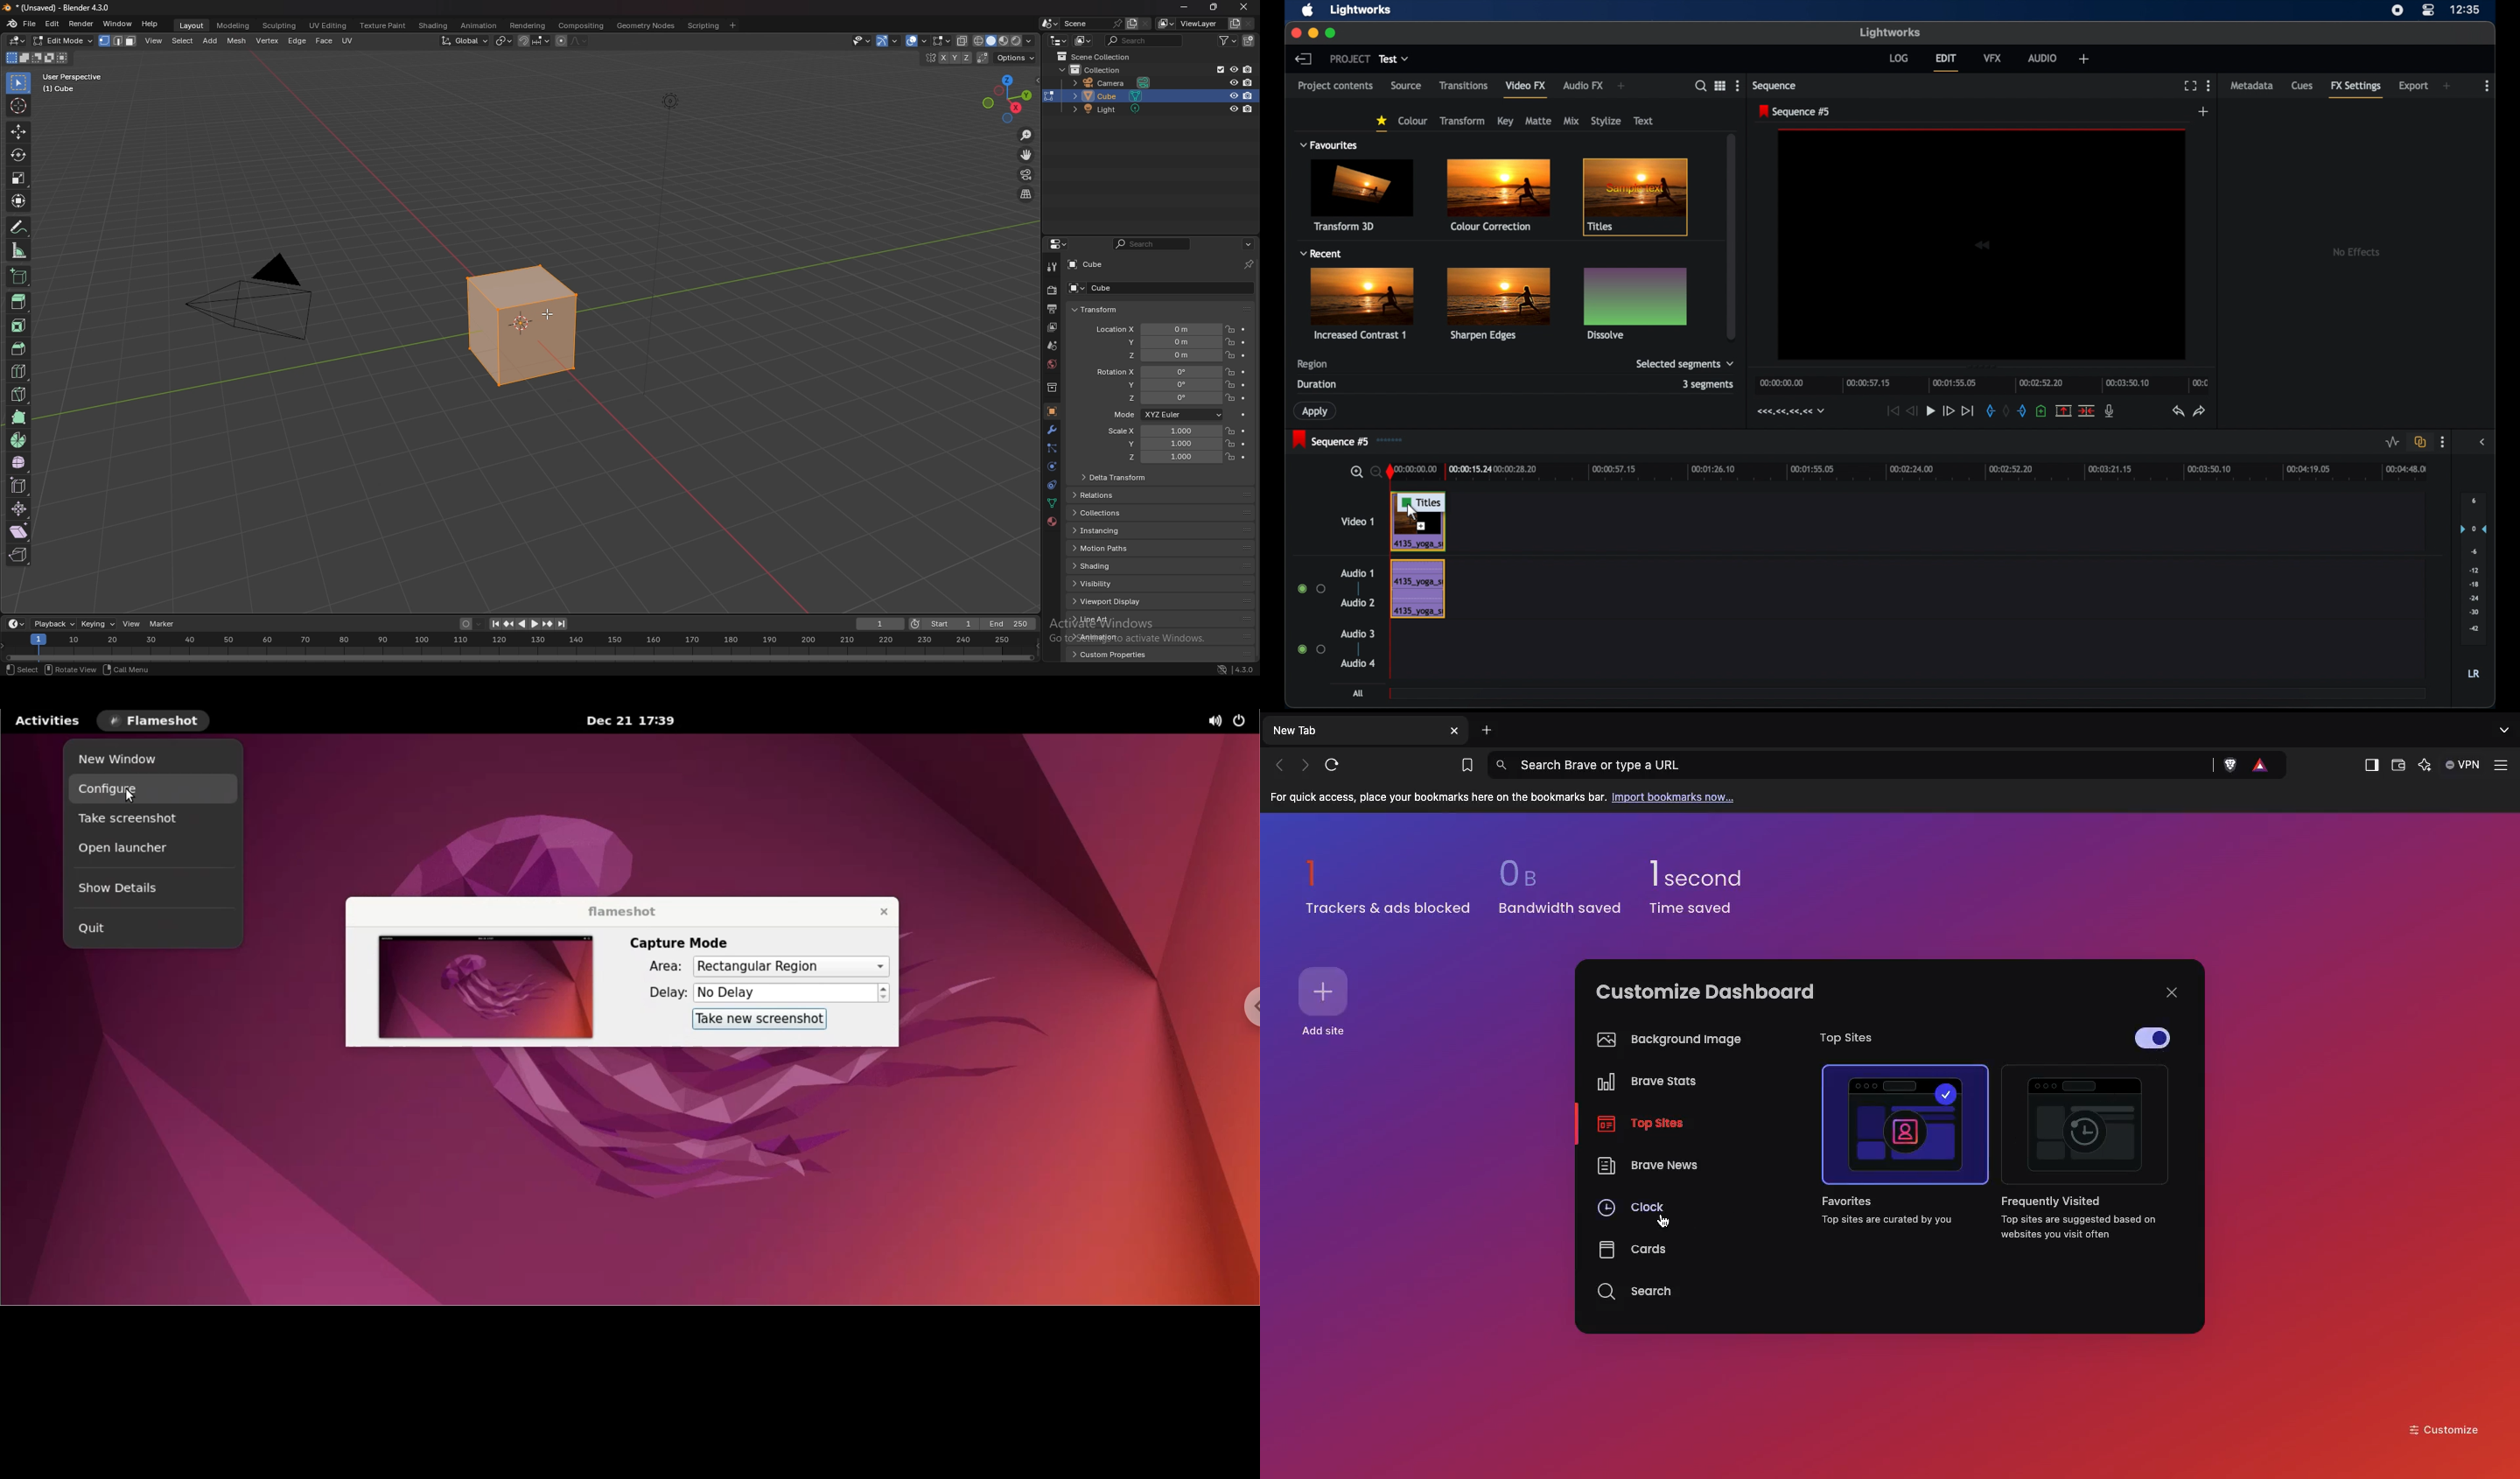  Describe the element at coordinates (1982, 385) in the screenshot. I see `timeline scale` at that location.